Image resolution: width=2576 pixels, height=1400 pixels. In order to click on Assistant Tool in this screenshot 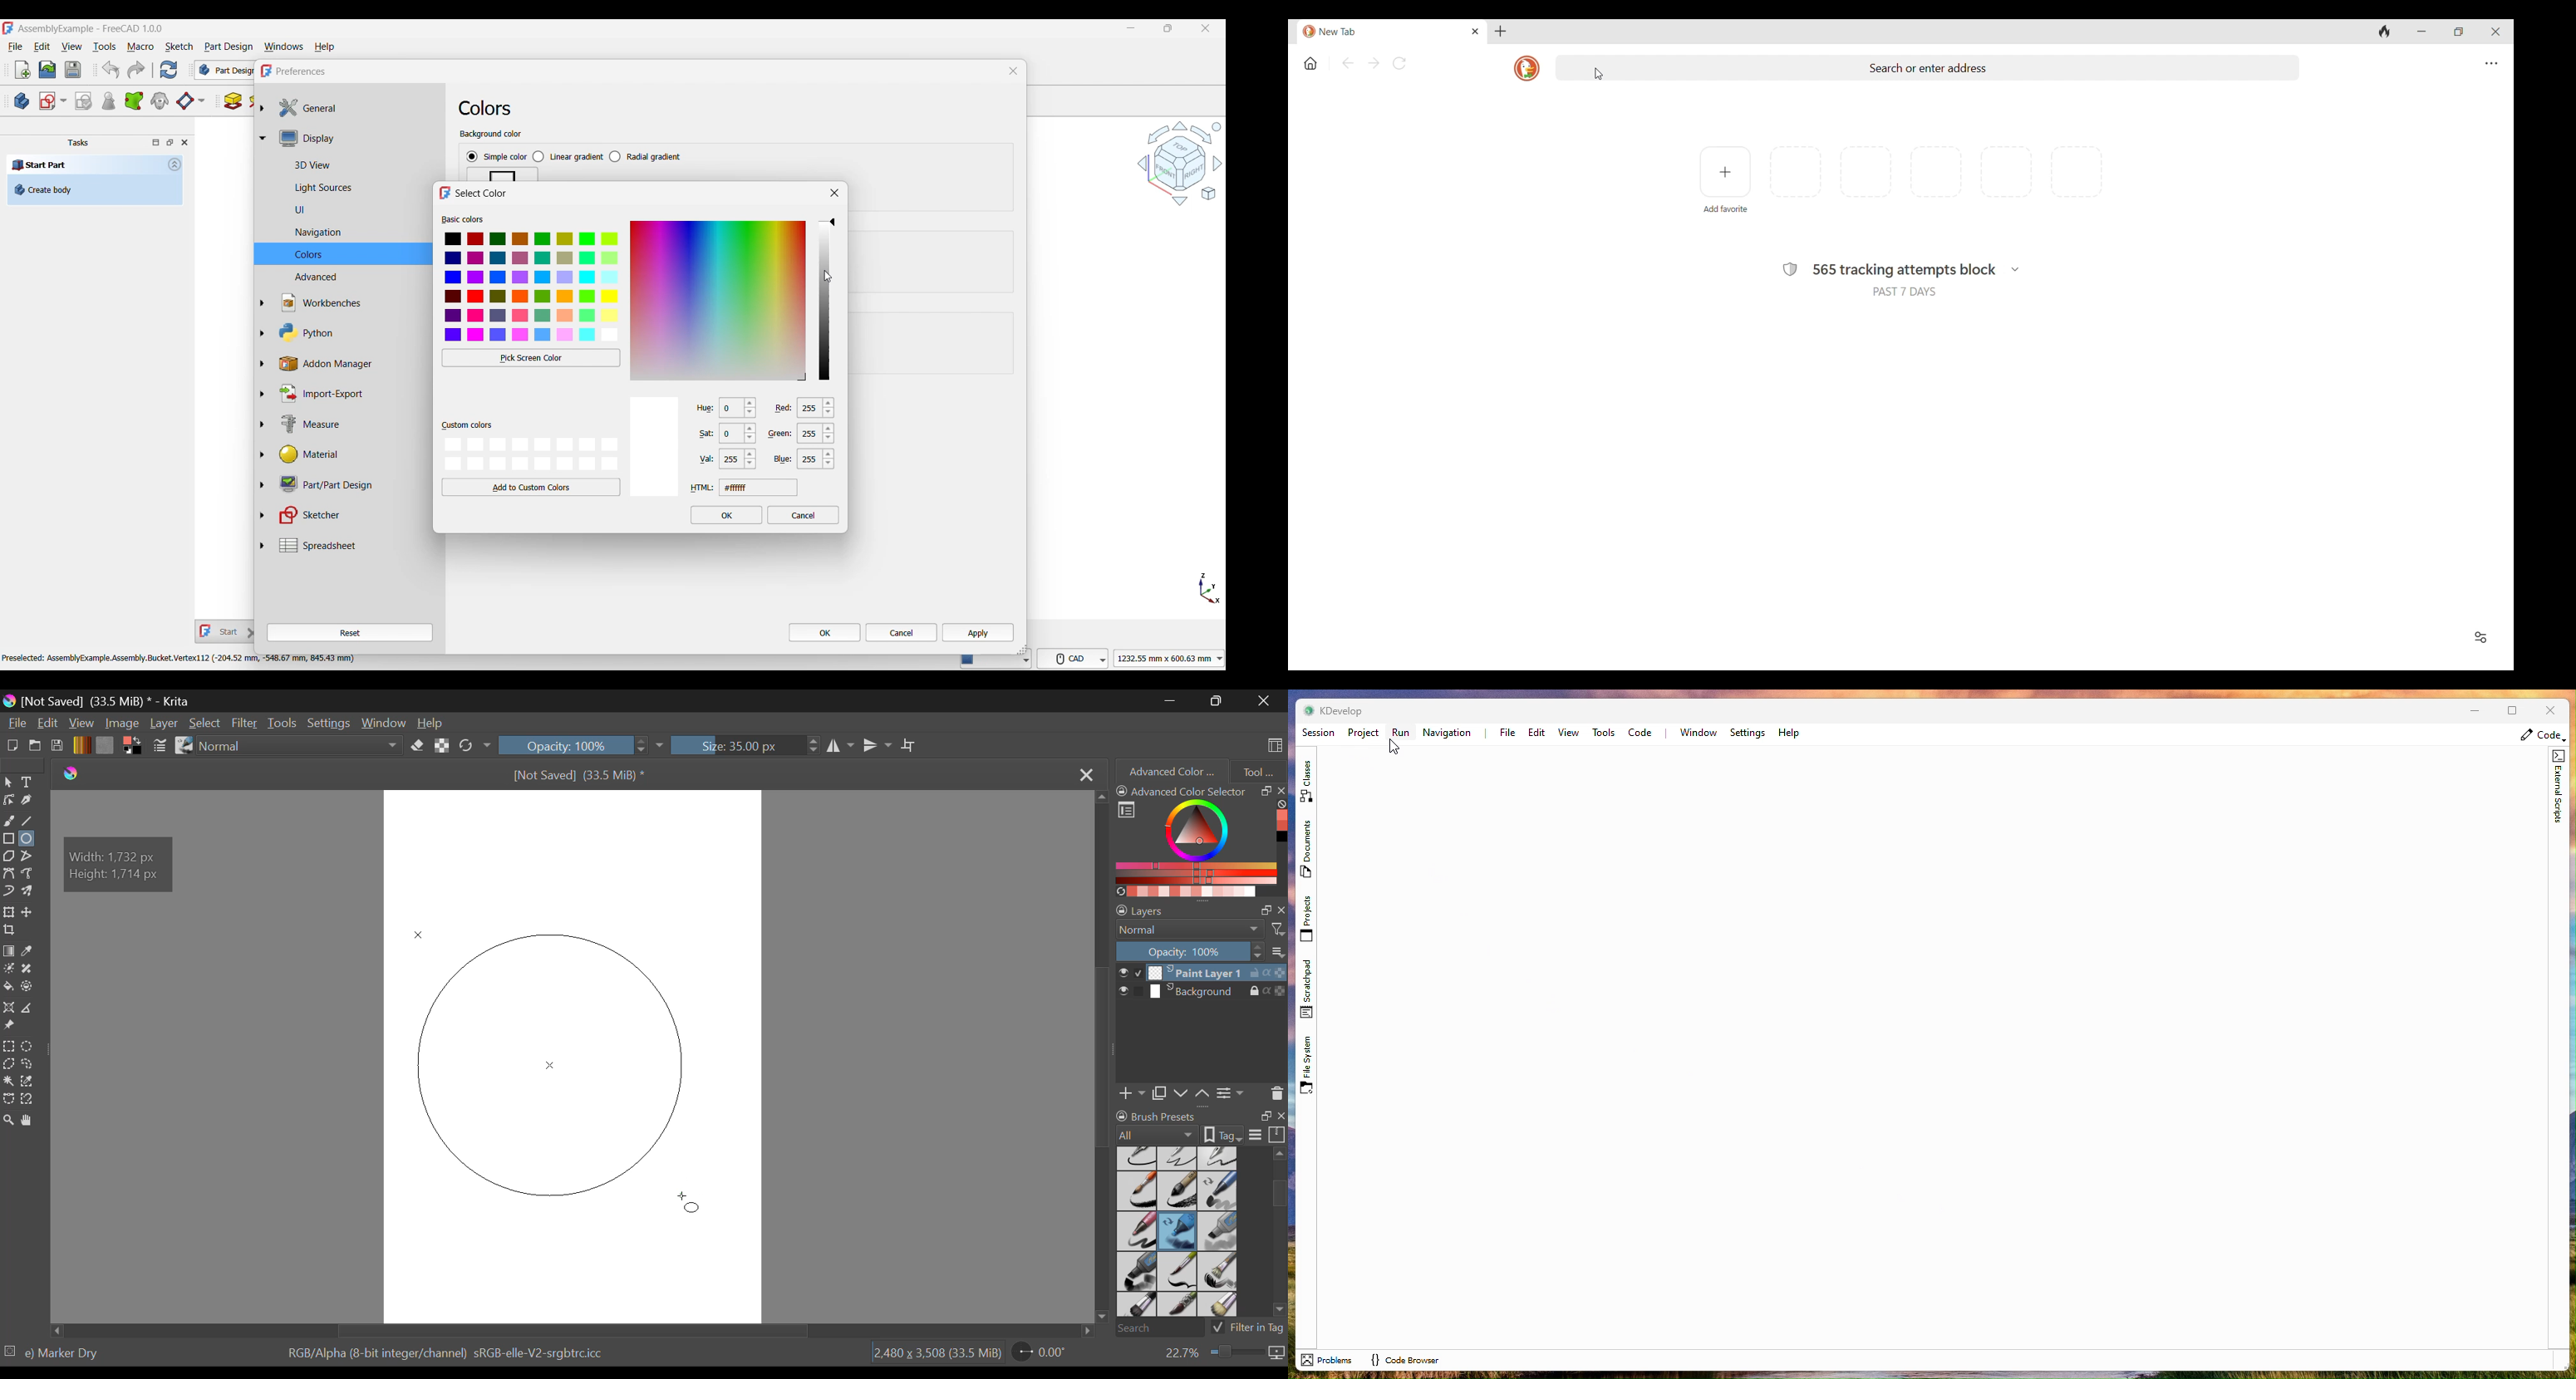, I will do `click(9, 1009)`.